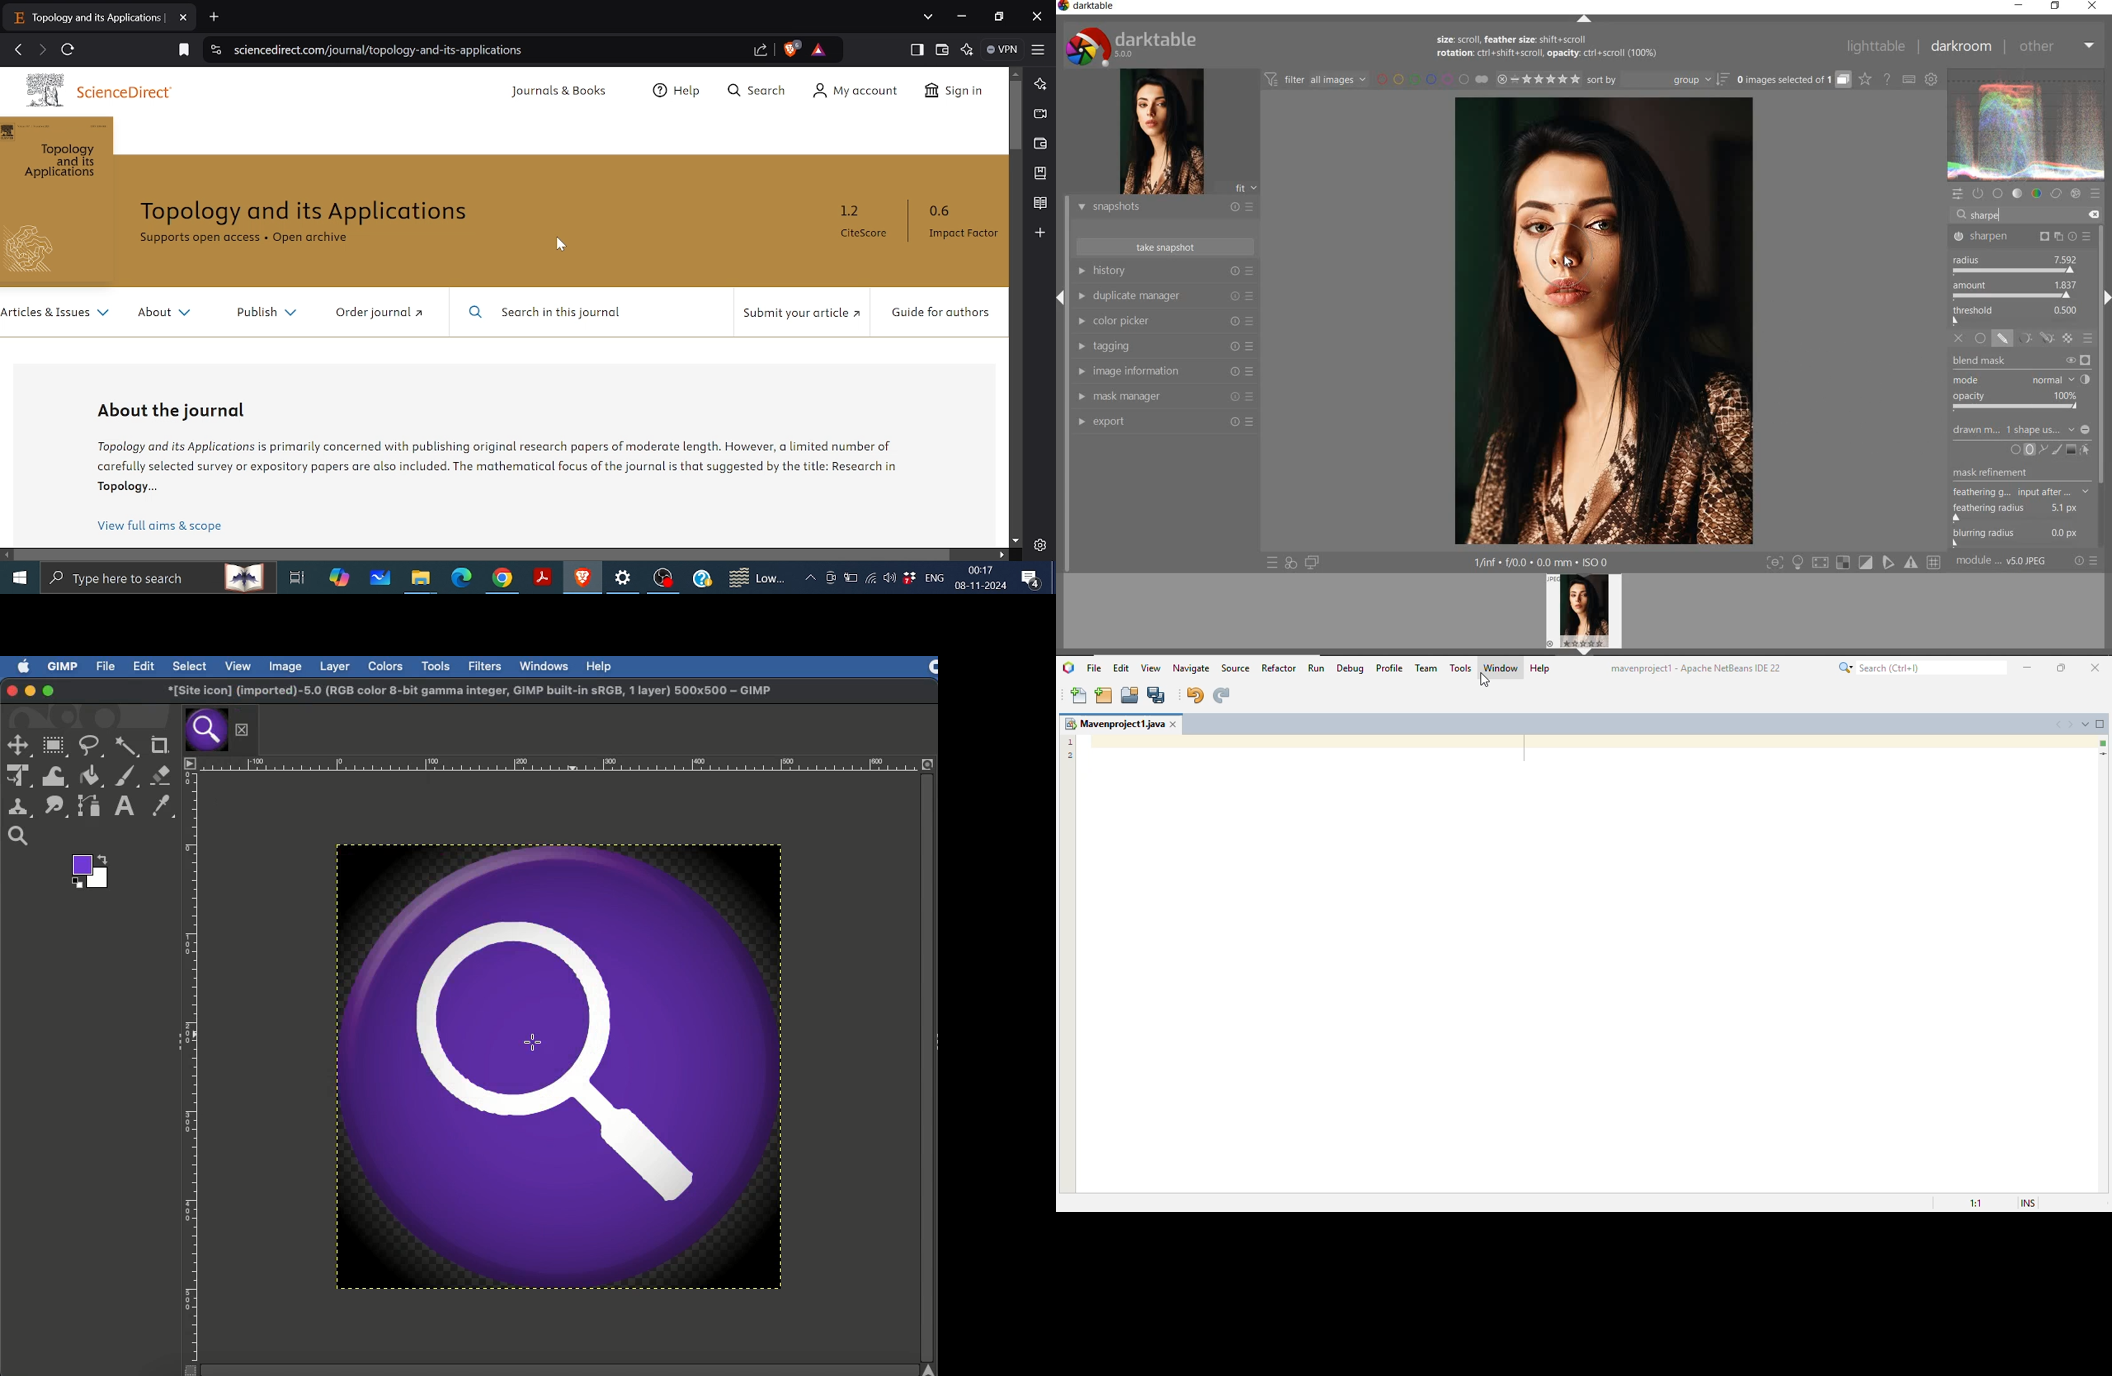 The height and width of the screenshot is (1400, 2128). I want to click on UNIFORMLY, so click(1980, 339).